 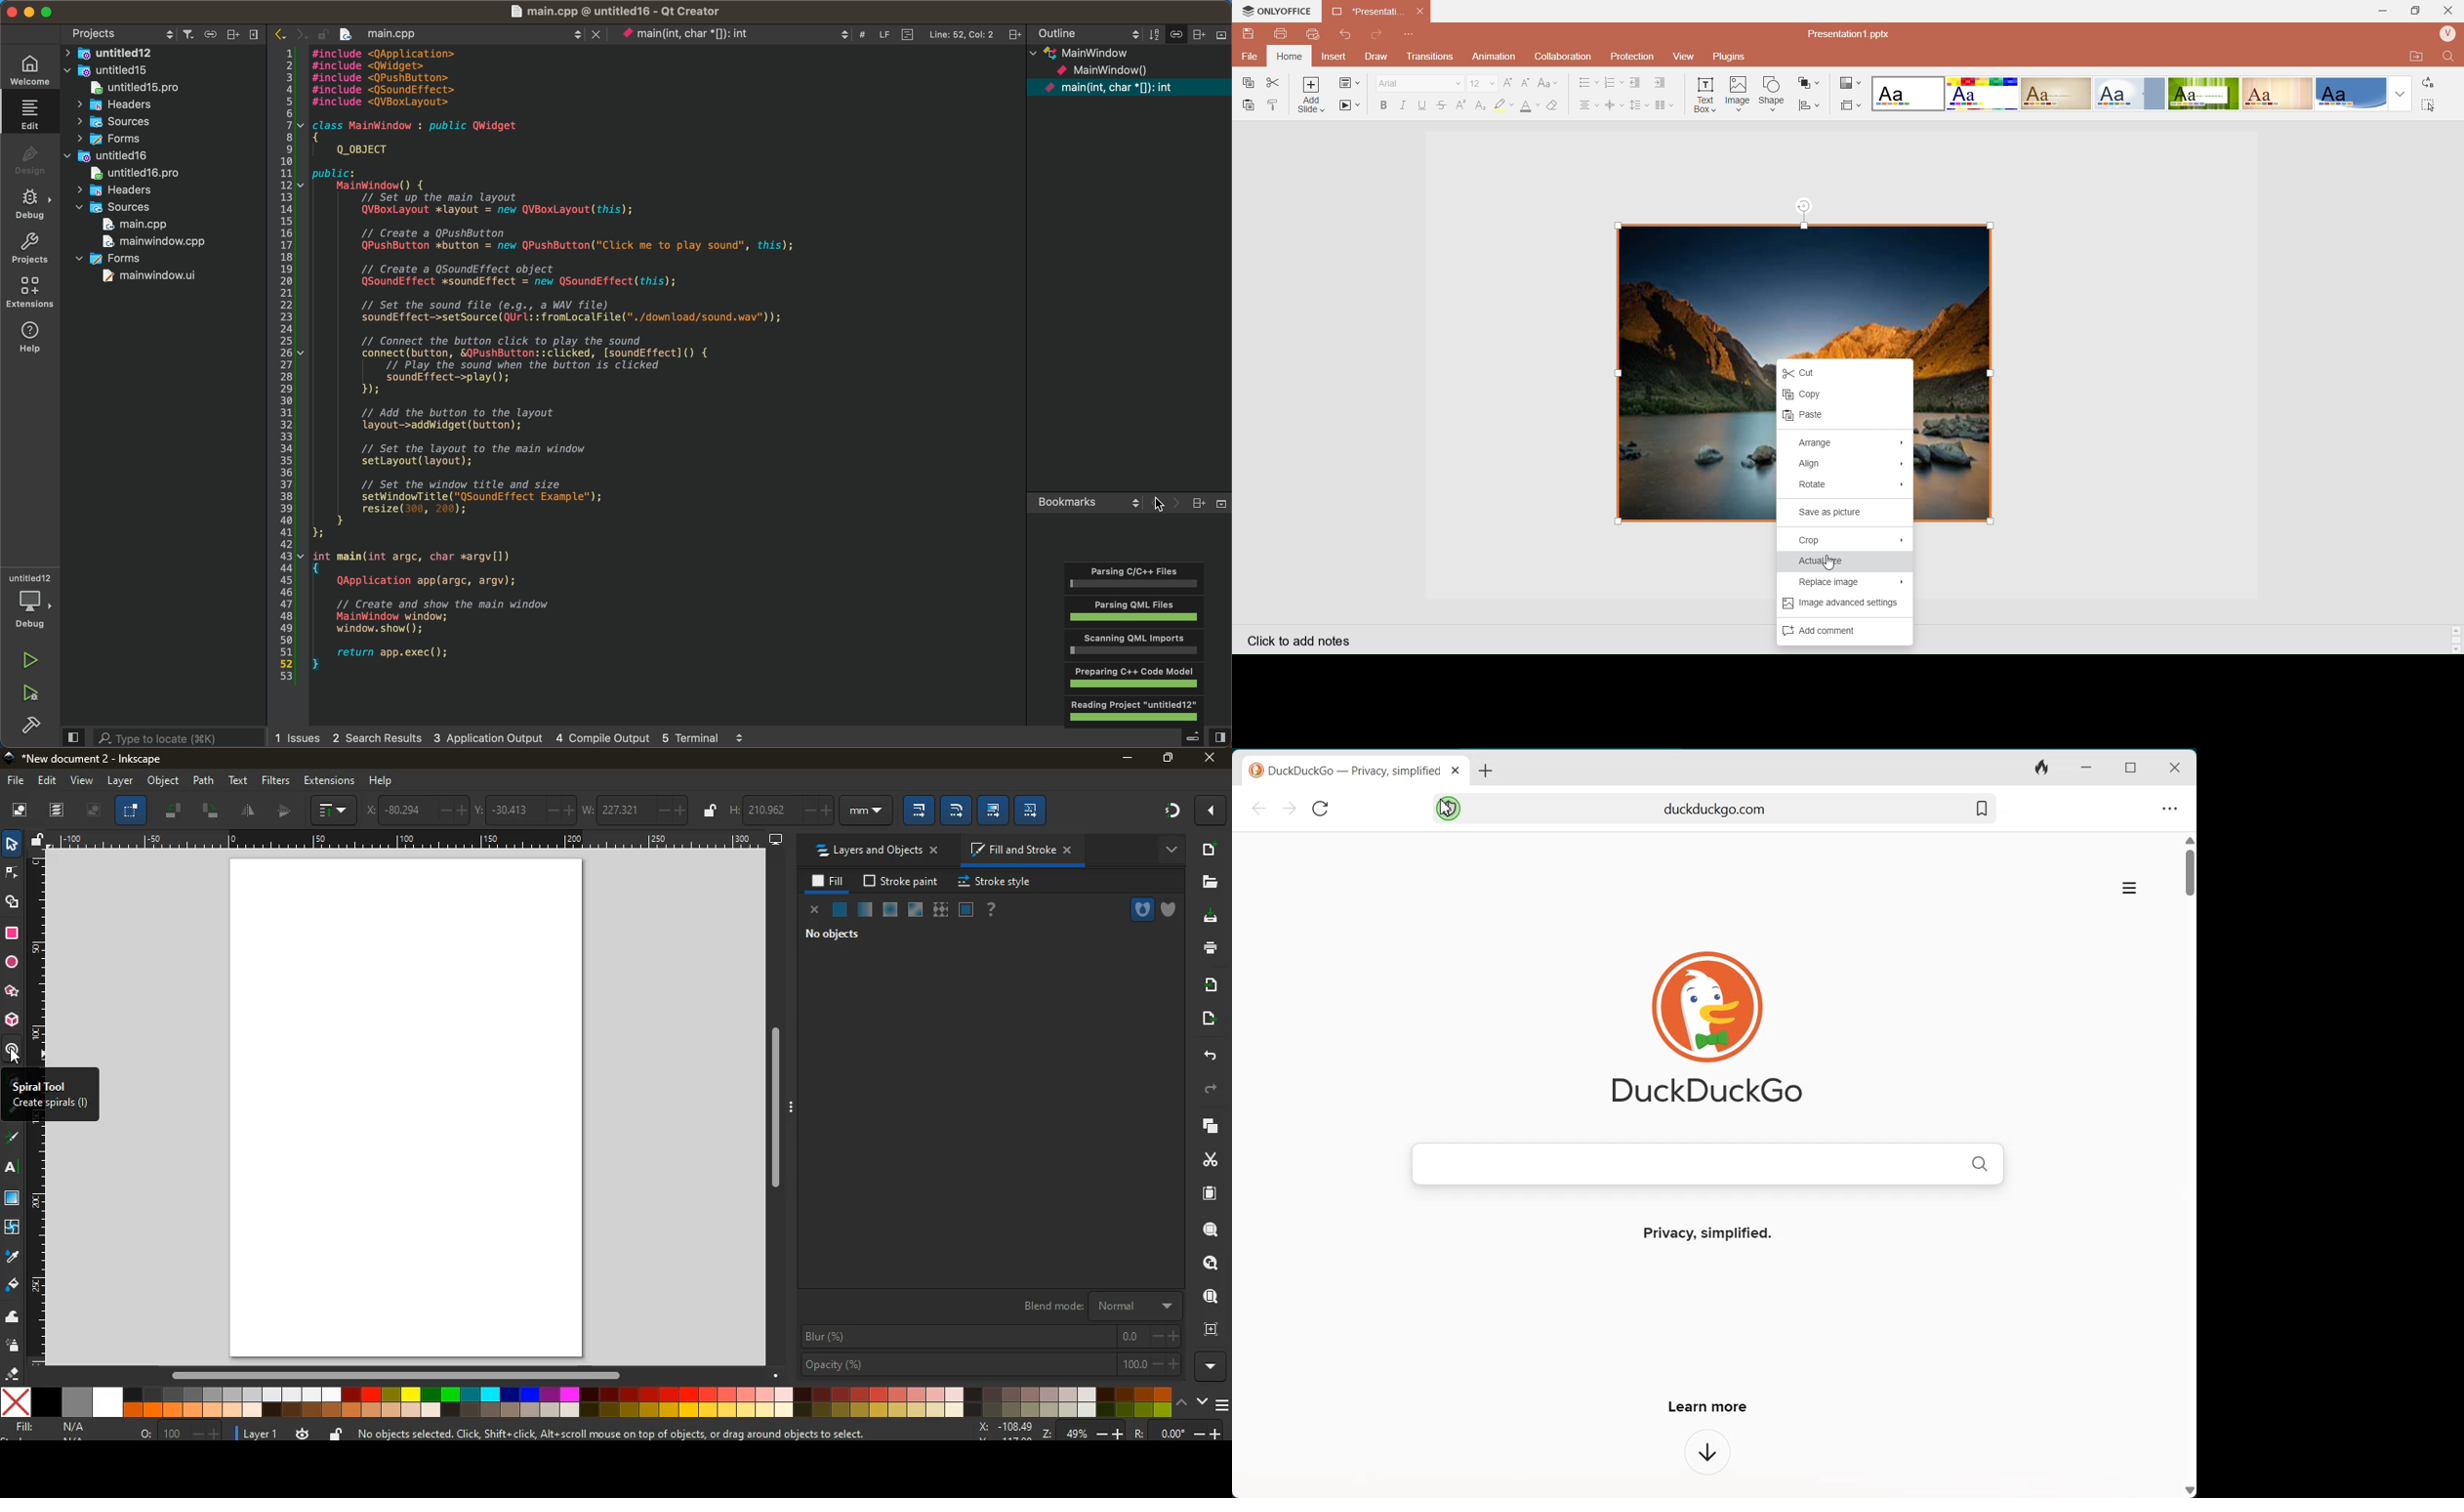 I want to click on Reload, so click(x=1319, y=807).